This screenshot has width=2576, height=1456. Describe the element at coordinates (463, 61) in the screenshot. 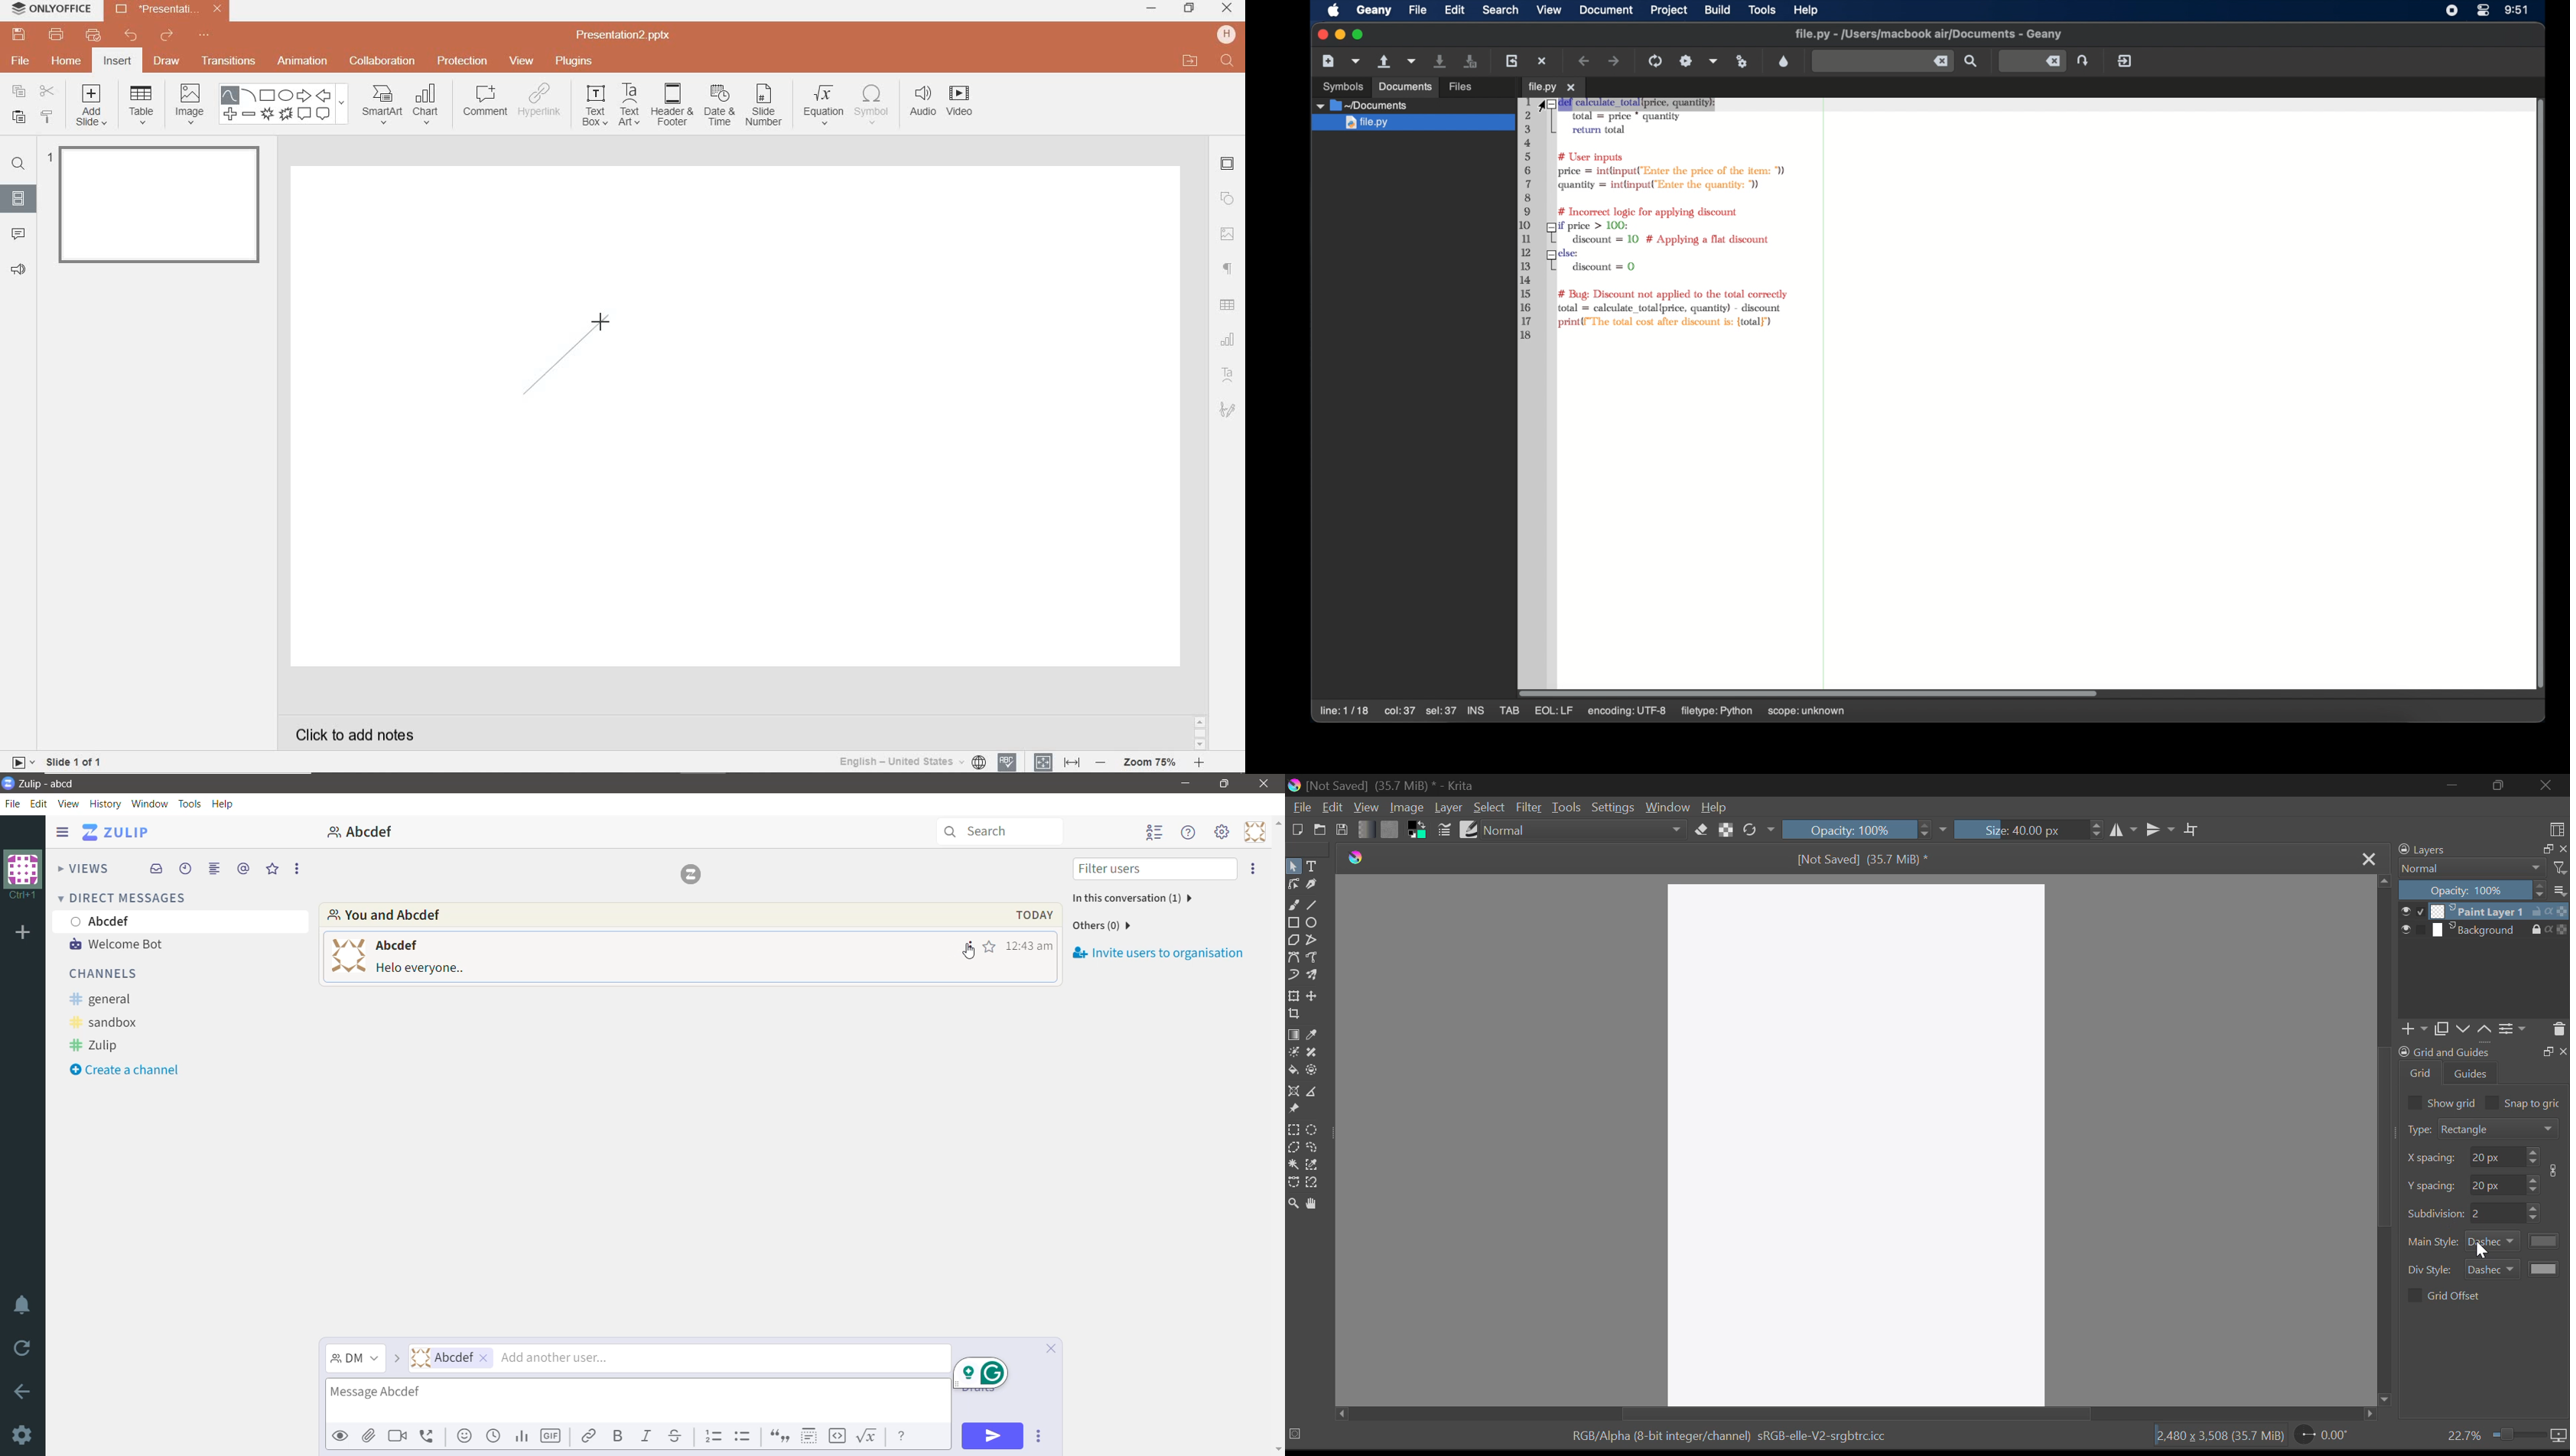

I see `PROTECTION` at that location.